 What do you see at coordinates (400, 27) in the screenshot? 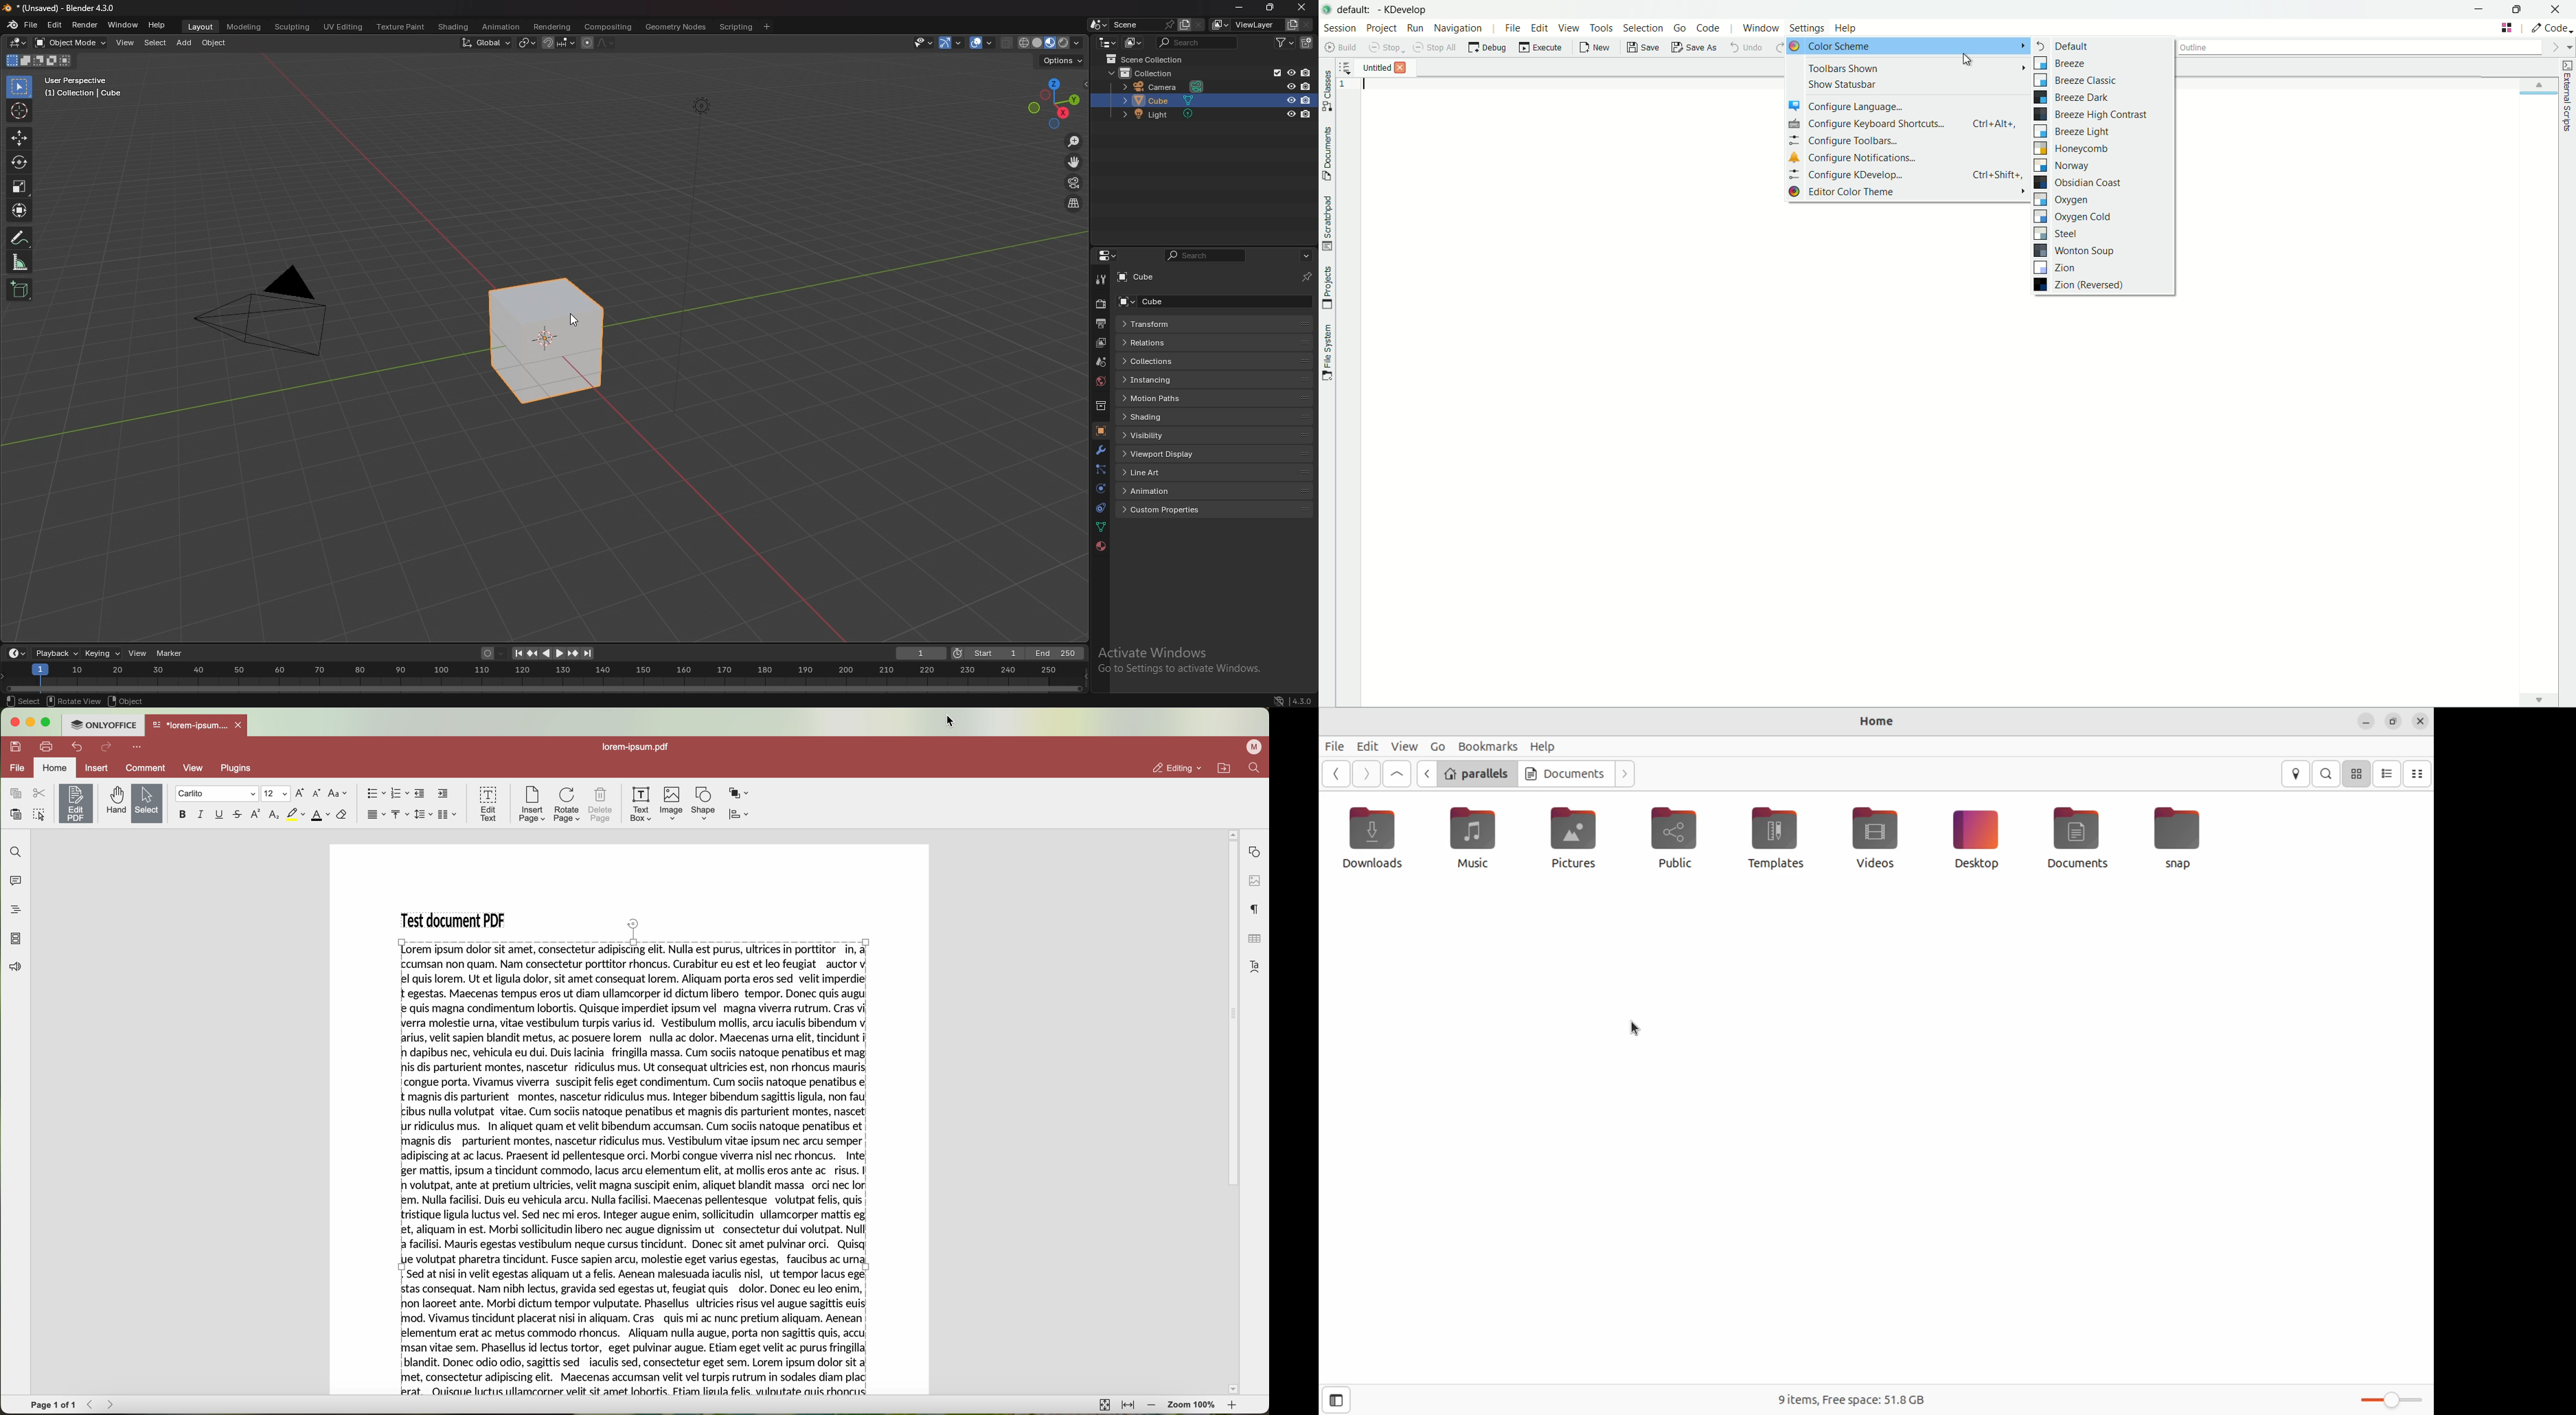
I see `texture paint` at bounding box center [400, 27].